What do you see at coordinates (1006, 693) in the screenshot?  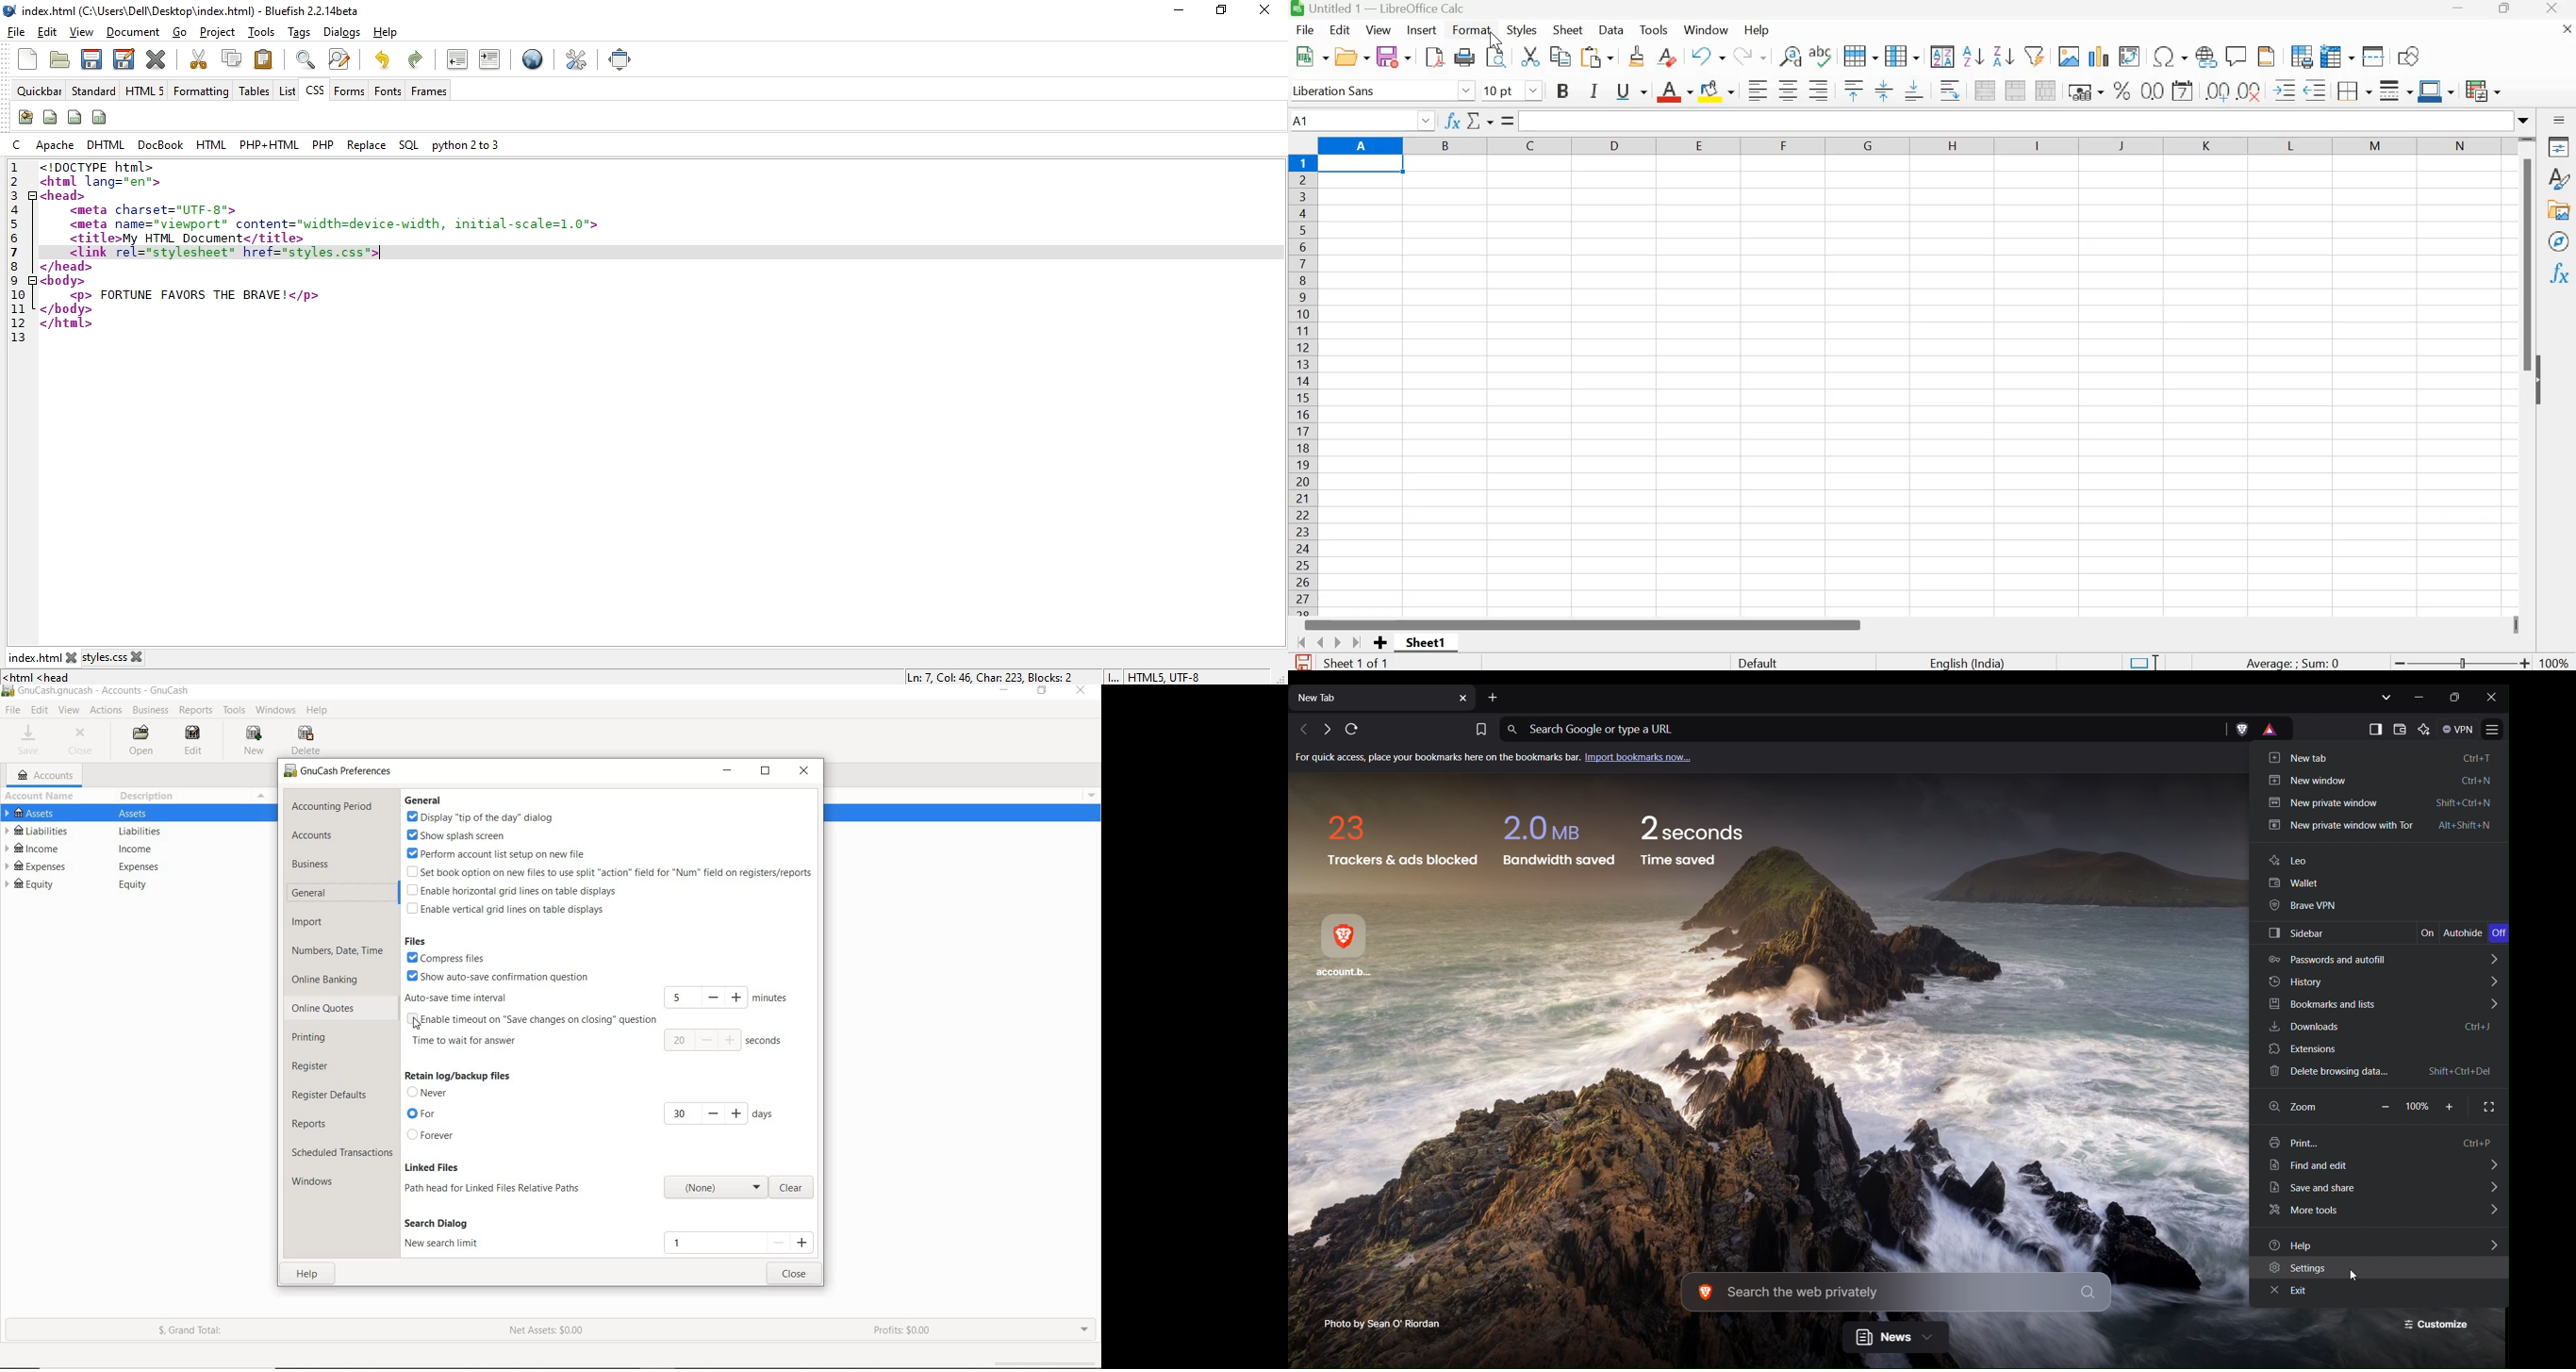 I see `MINIMIZE` at bounding box center [1006, 693].